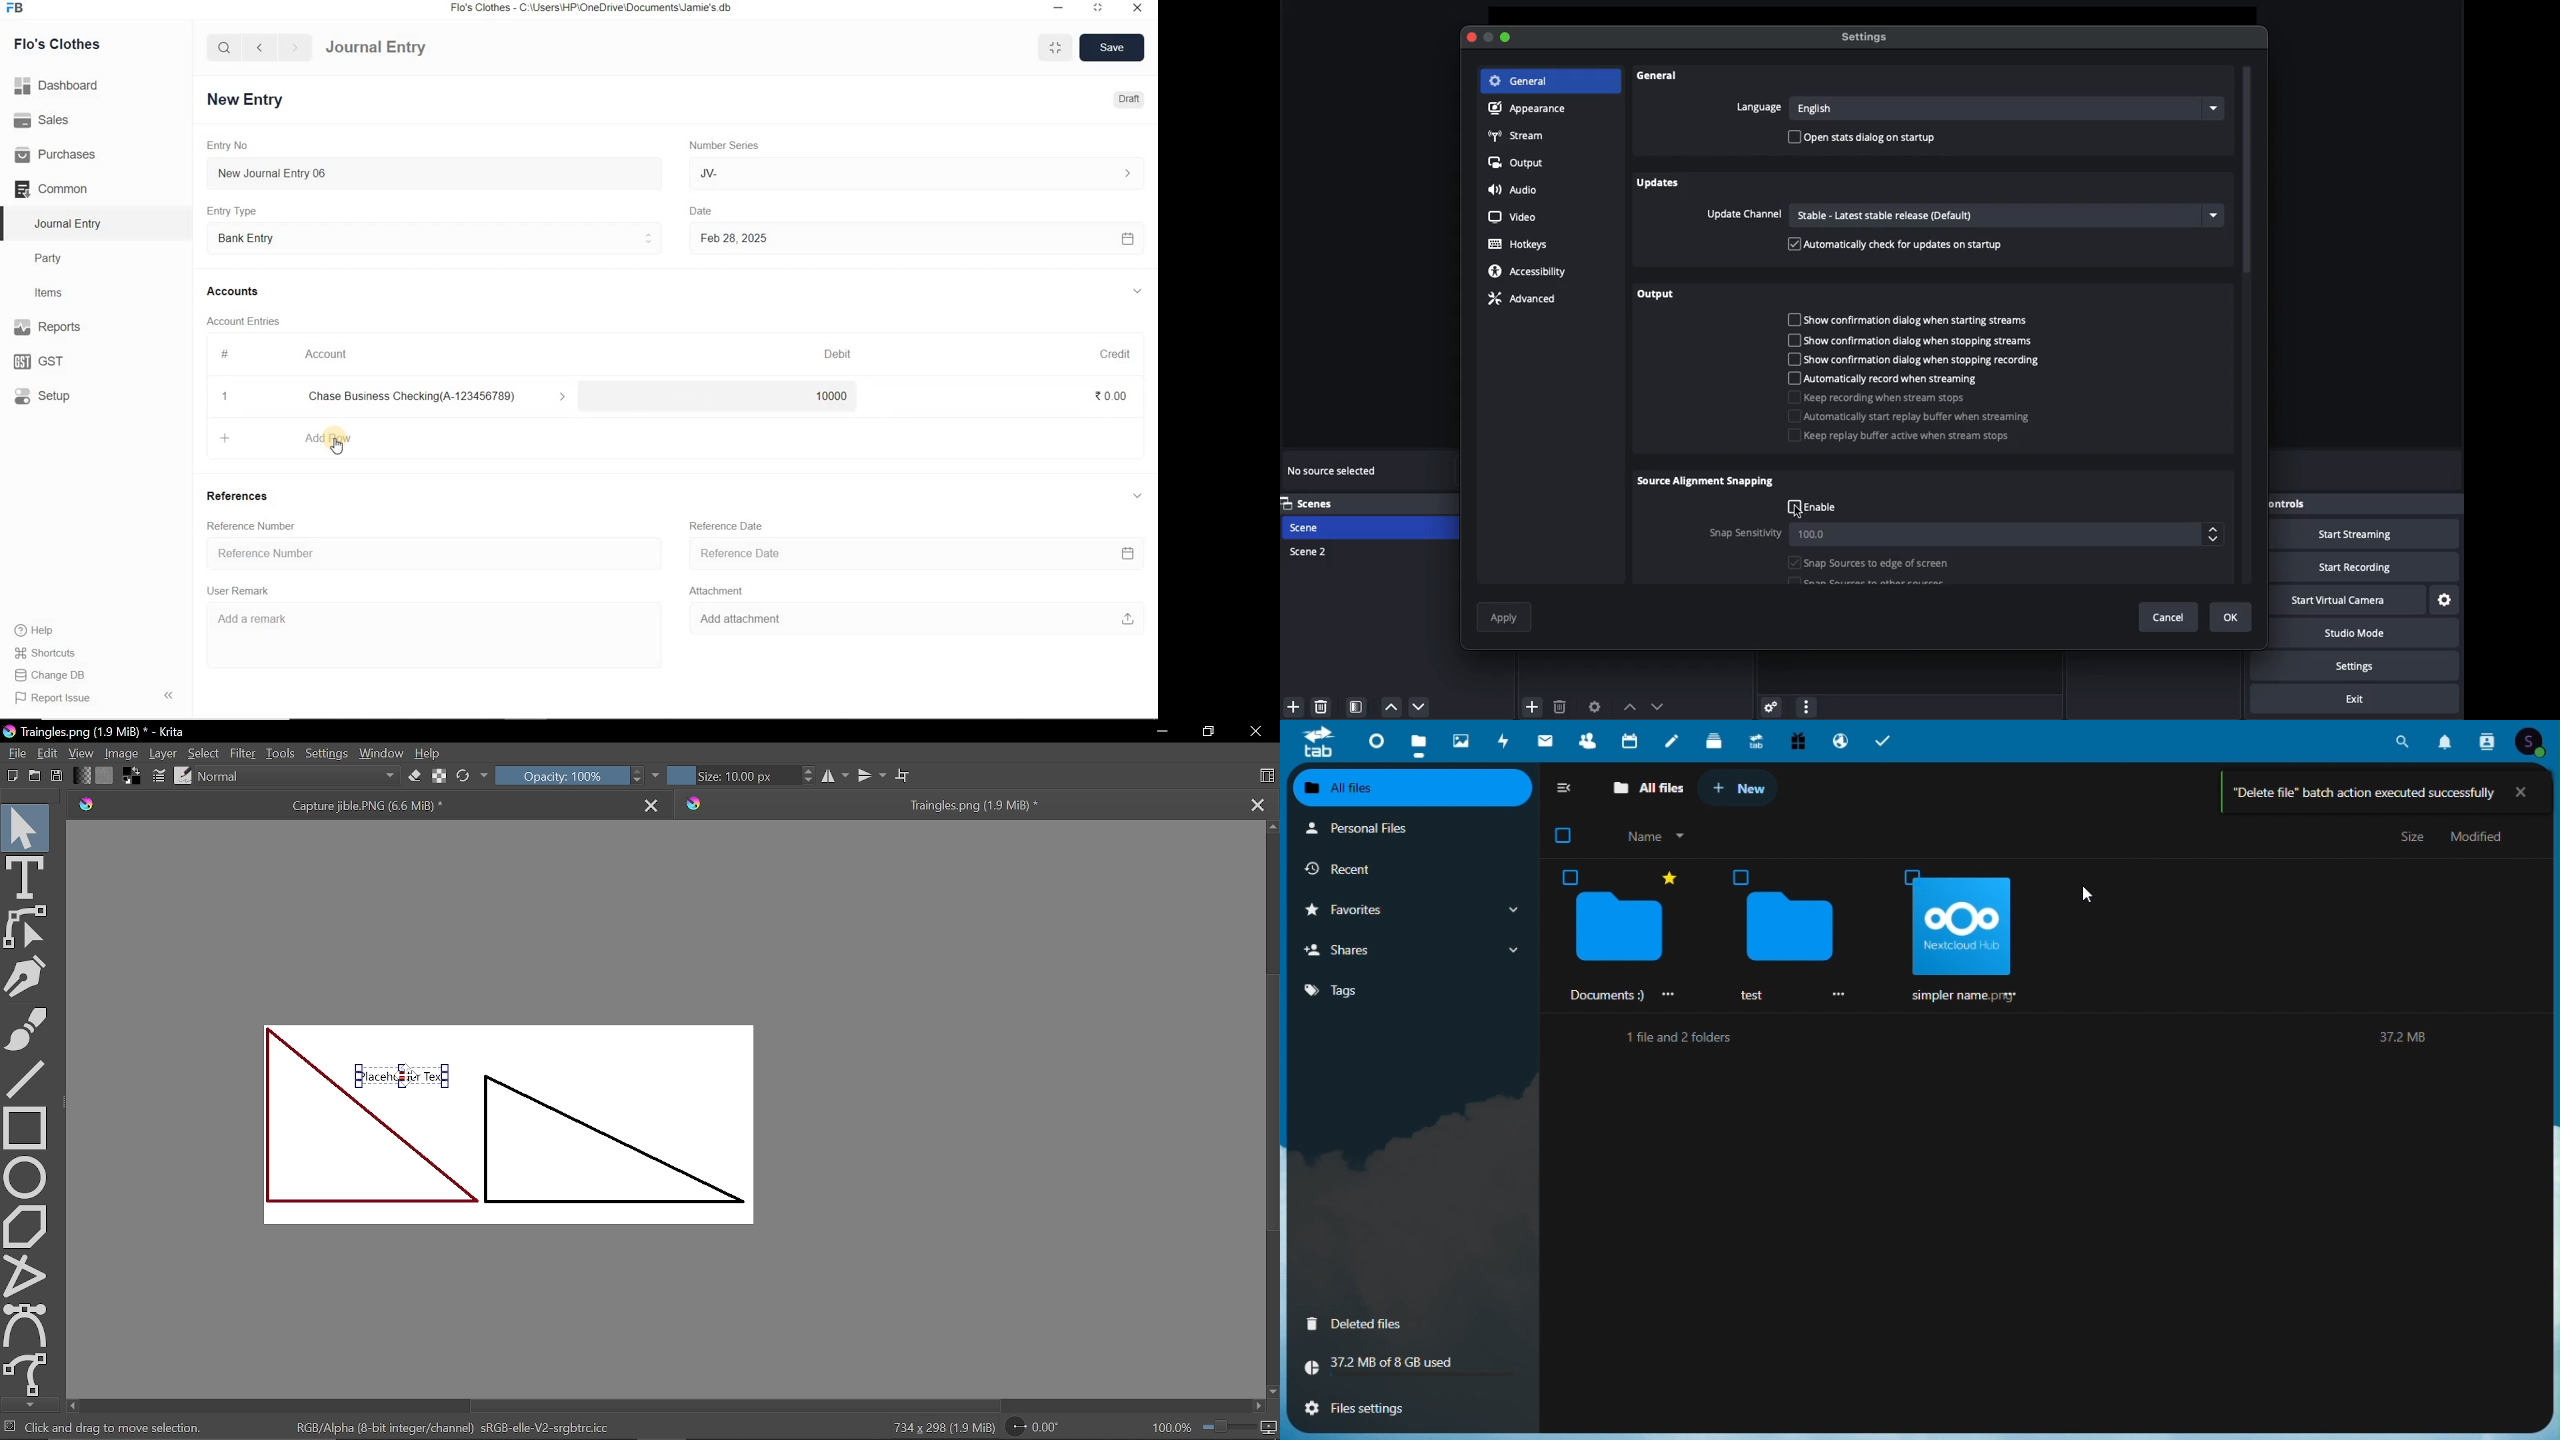 This screenshot has height=1456, width=2576. Describe the element at coordinates (839, 354) in the screenshot. I see `Debit` at that location.